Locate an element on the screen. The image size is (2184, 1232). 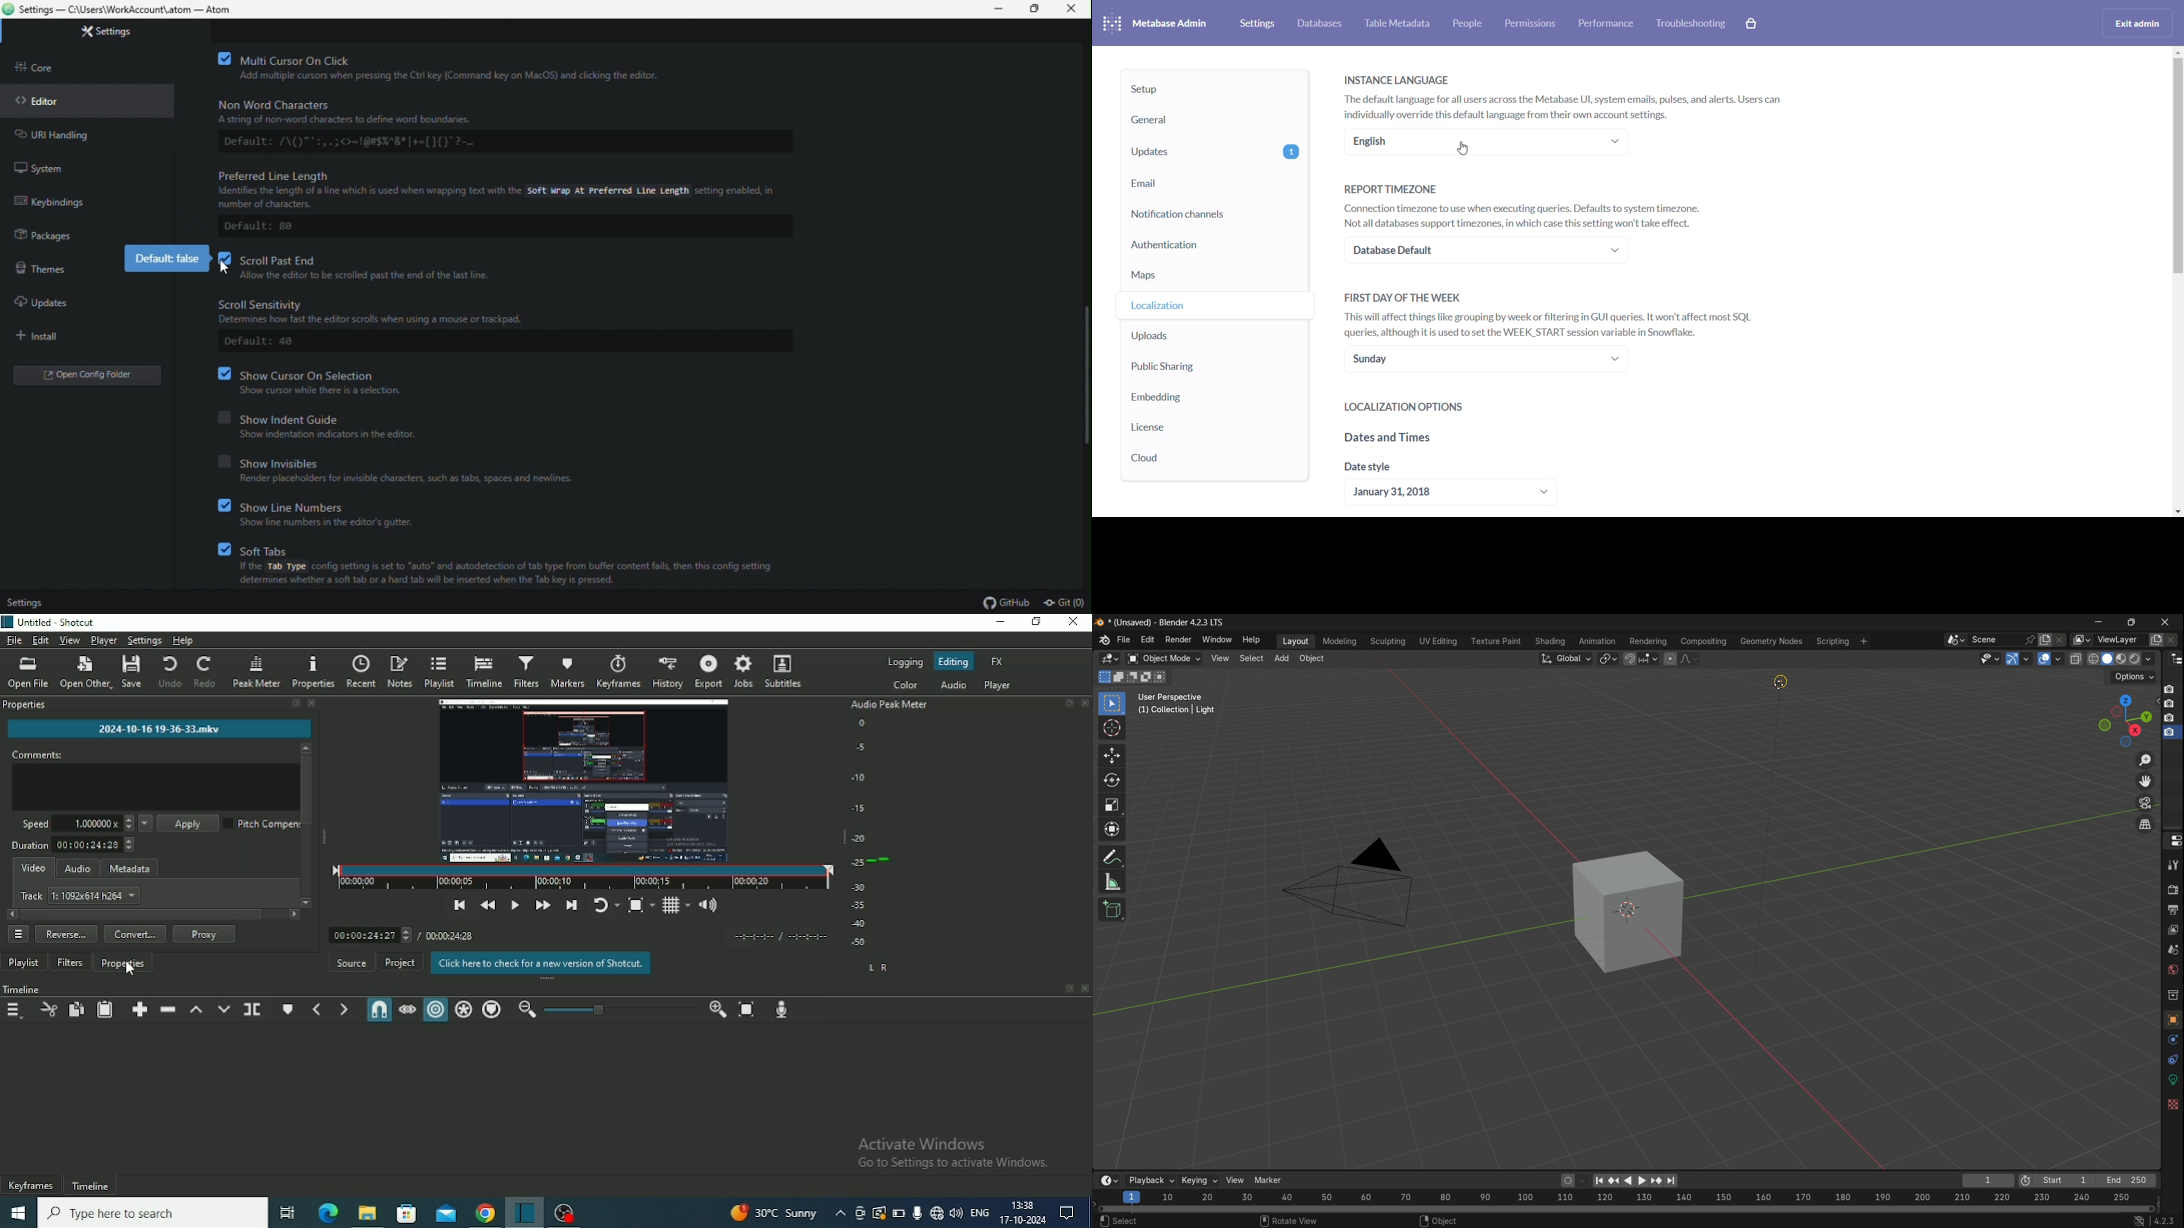
Warning is located at coordinates (879, 1213).